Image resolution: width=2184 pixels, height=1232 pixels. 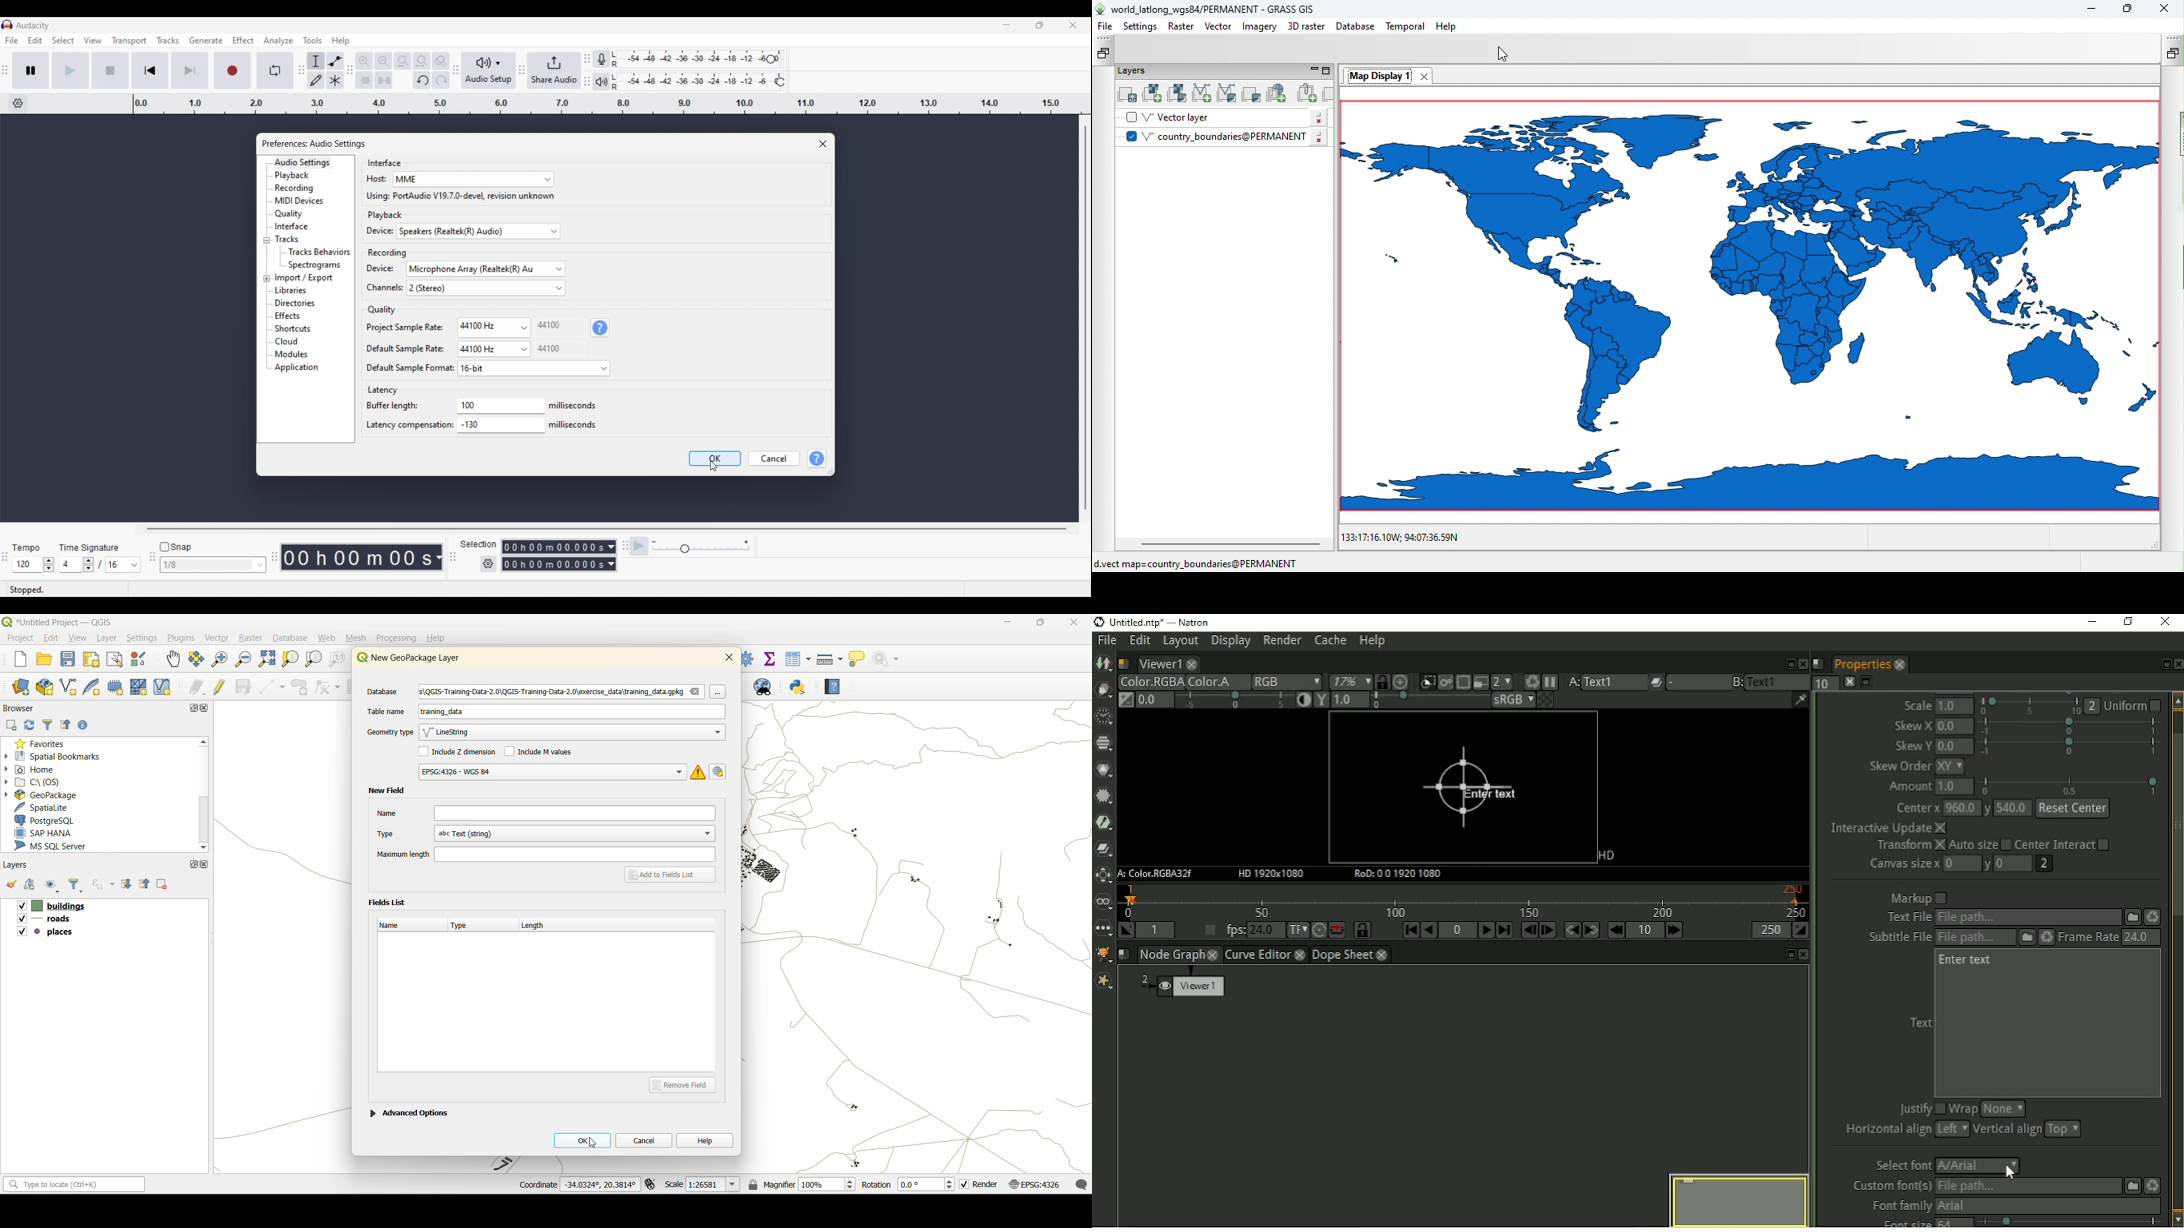 I want to click on pan selection, so click(x=197, y=660).